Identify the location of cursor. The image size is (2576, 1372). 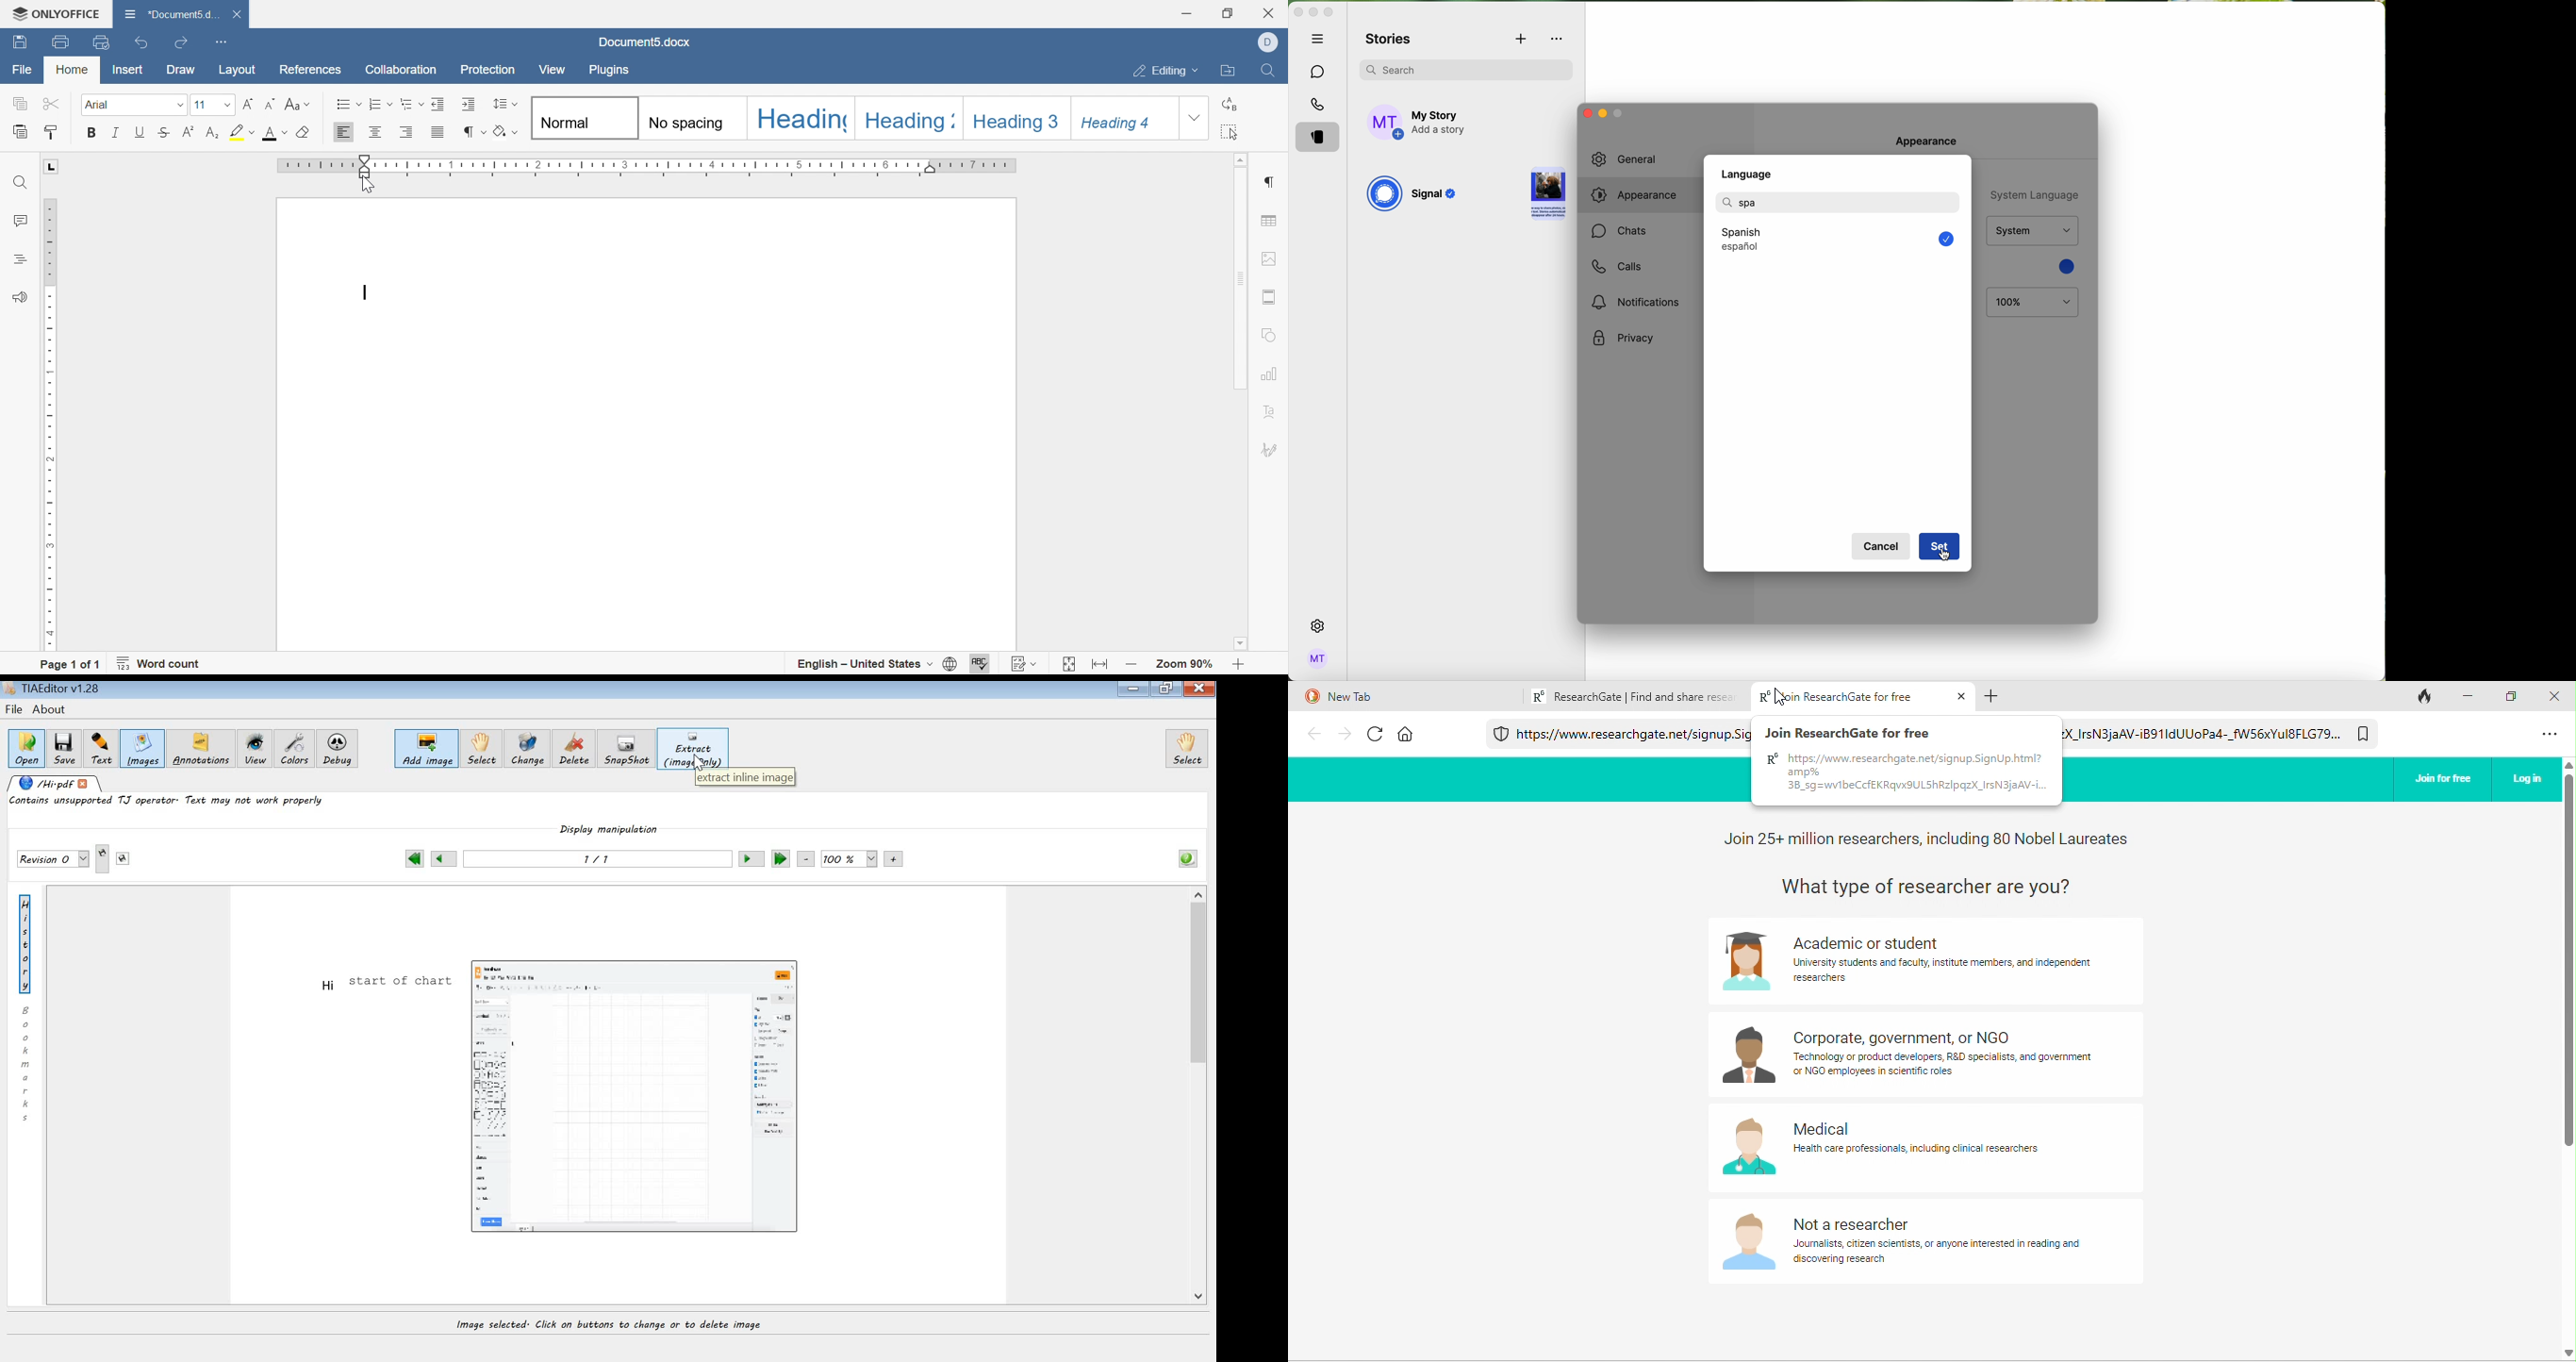
(1946, 558).